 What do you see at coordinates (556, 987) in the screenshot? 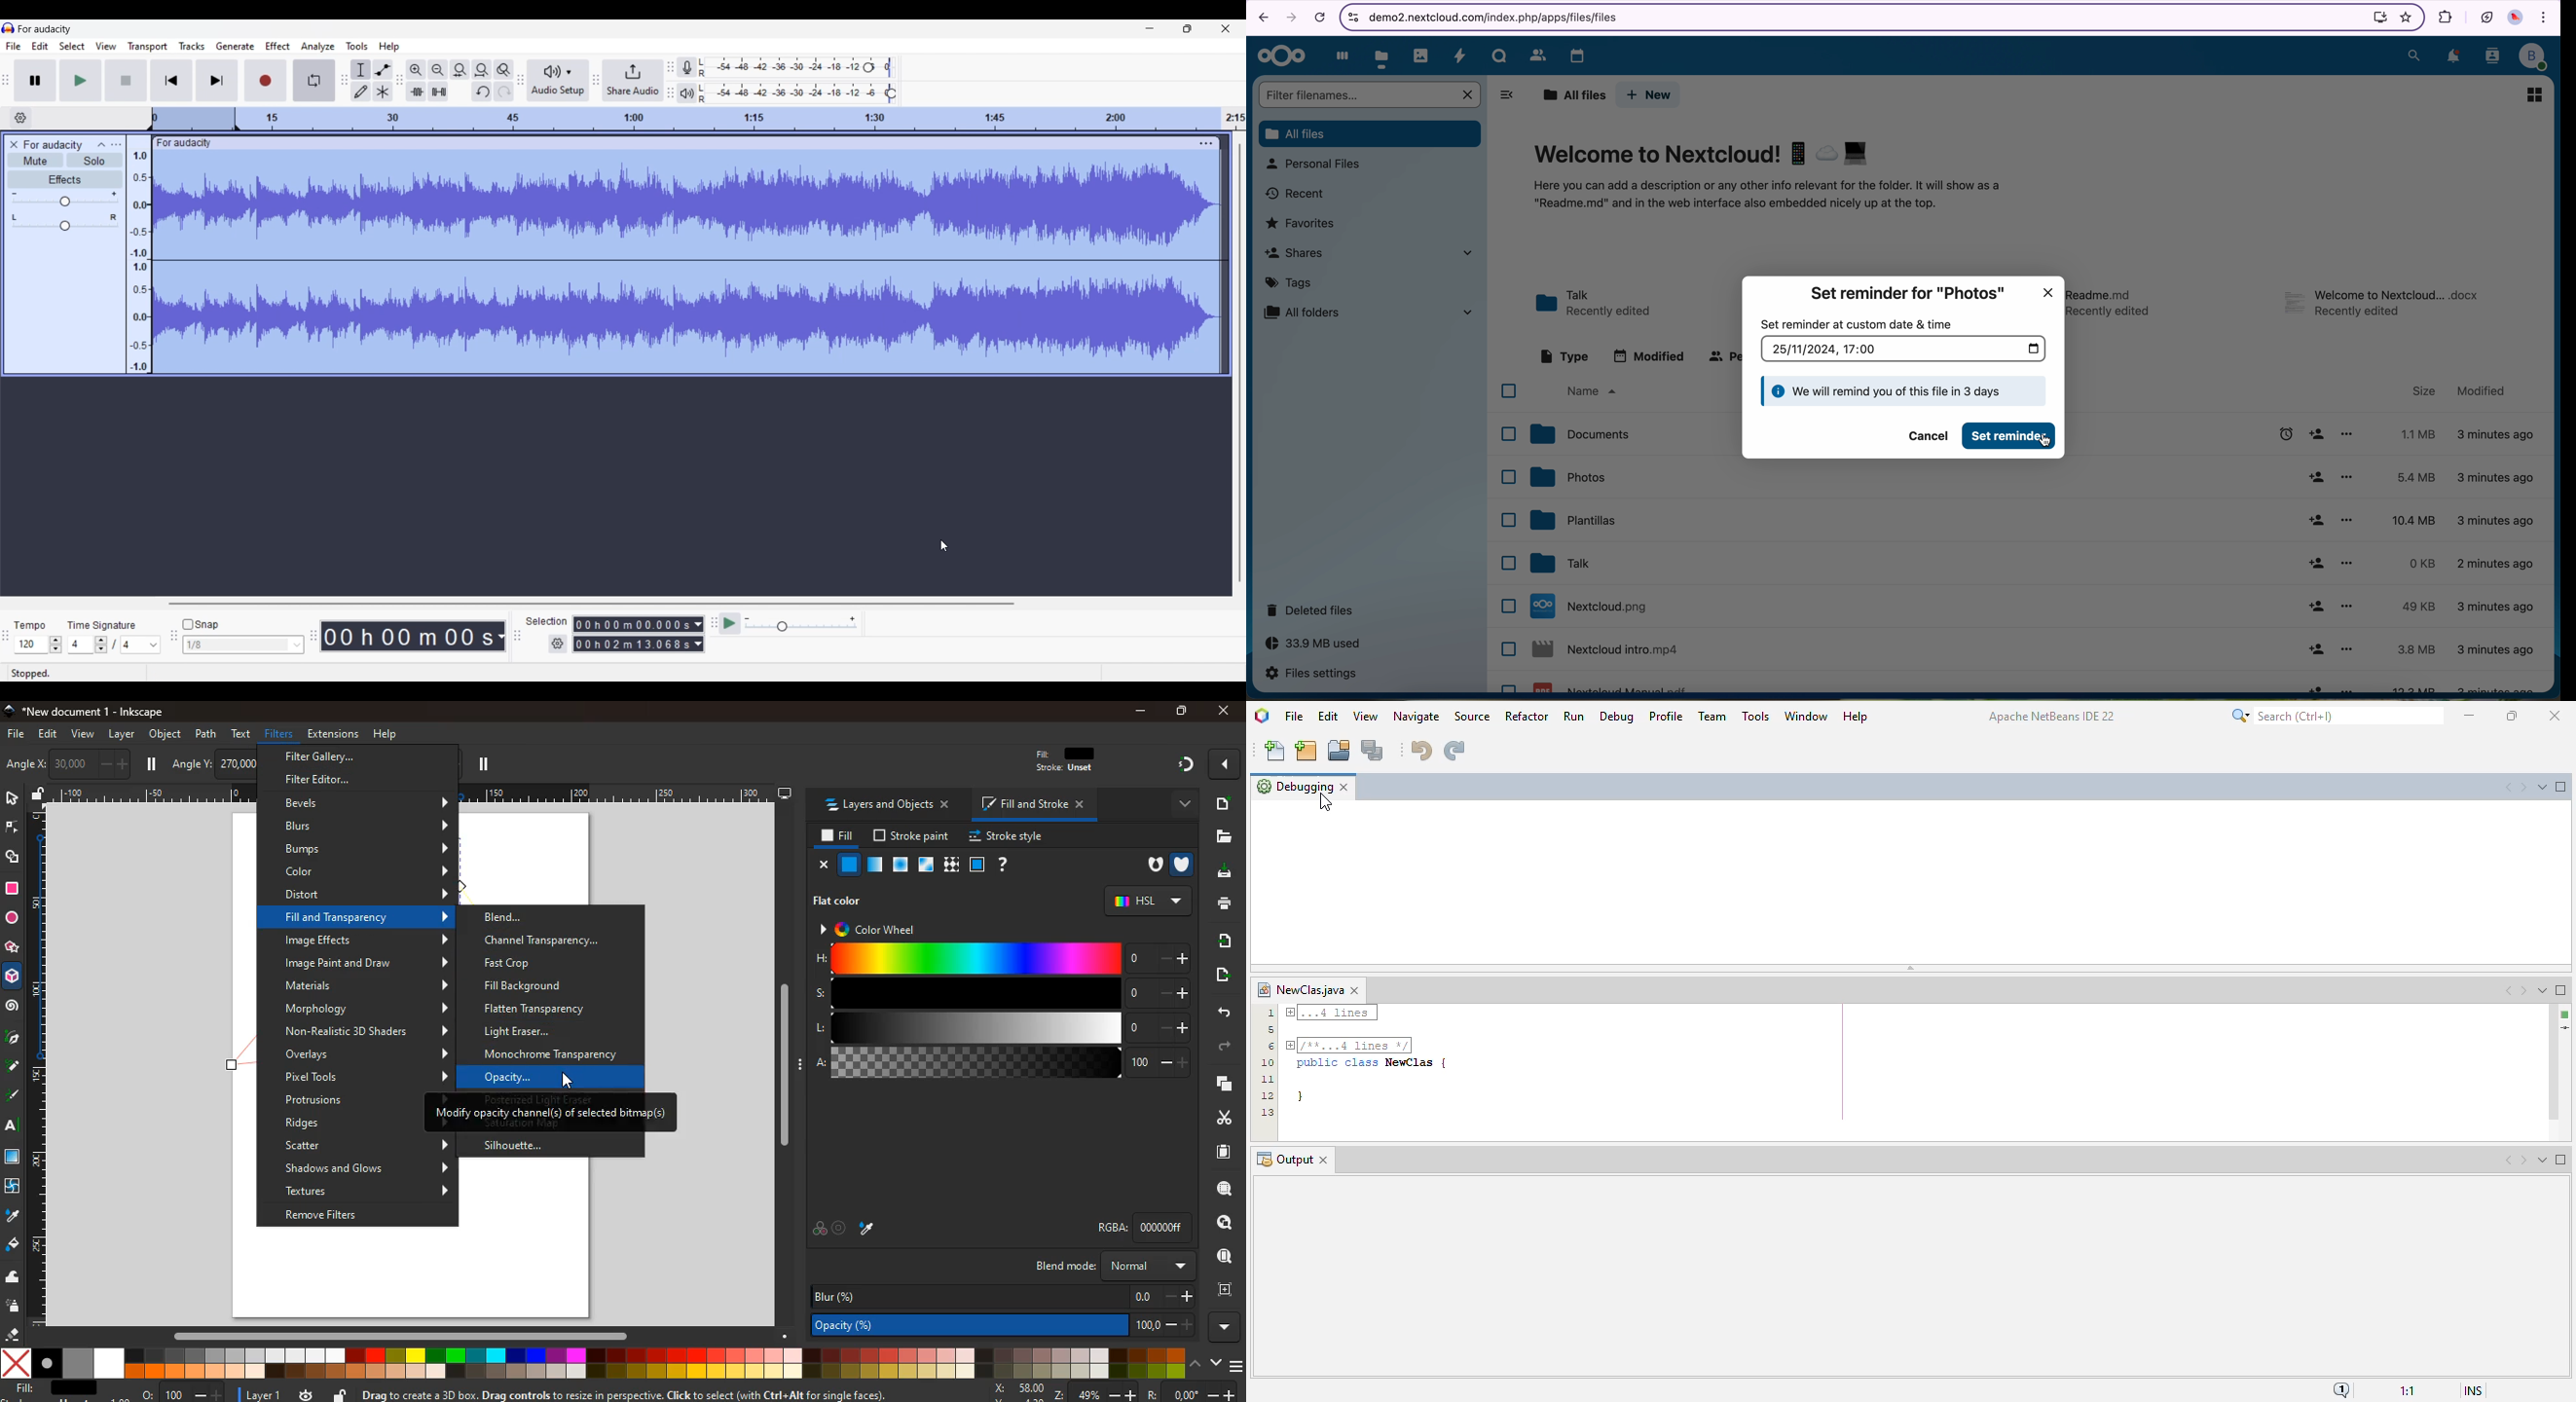
I see `fill background` at bounding box center [556, 987].